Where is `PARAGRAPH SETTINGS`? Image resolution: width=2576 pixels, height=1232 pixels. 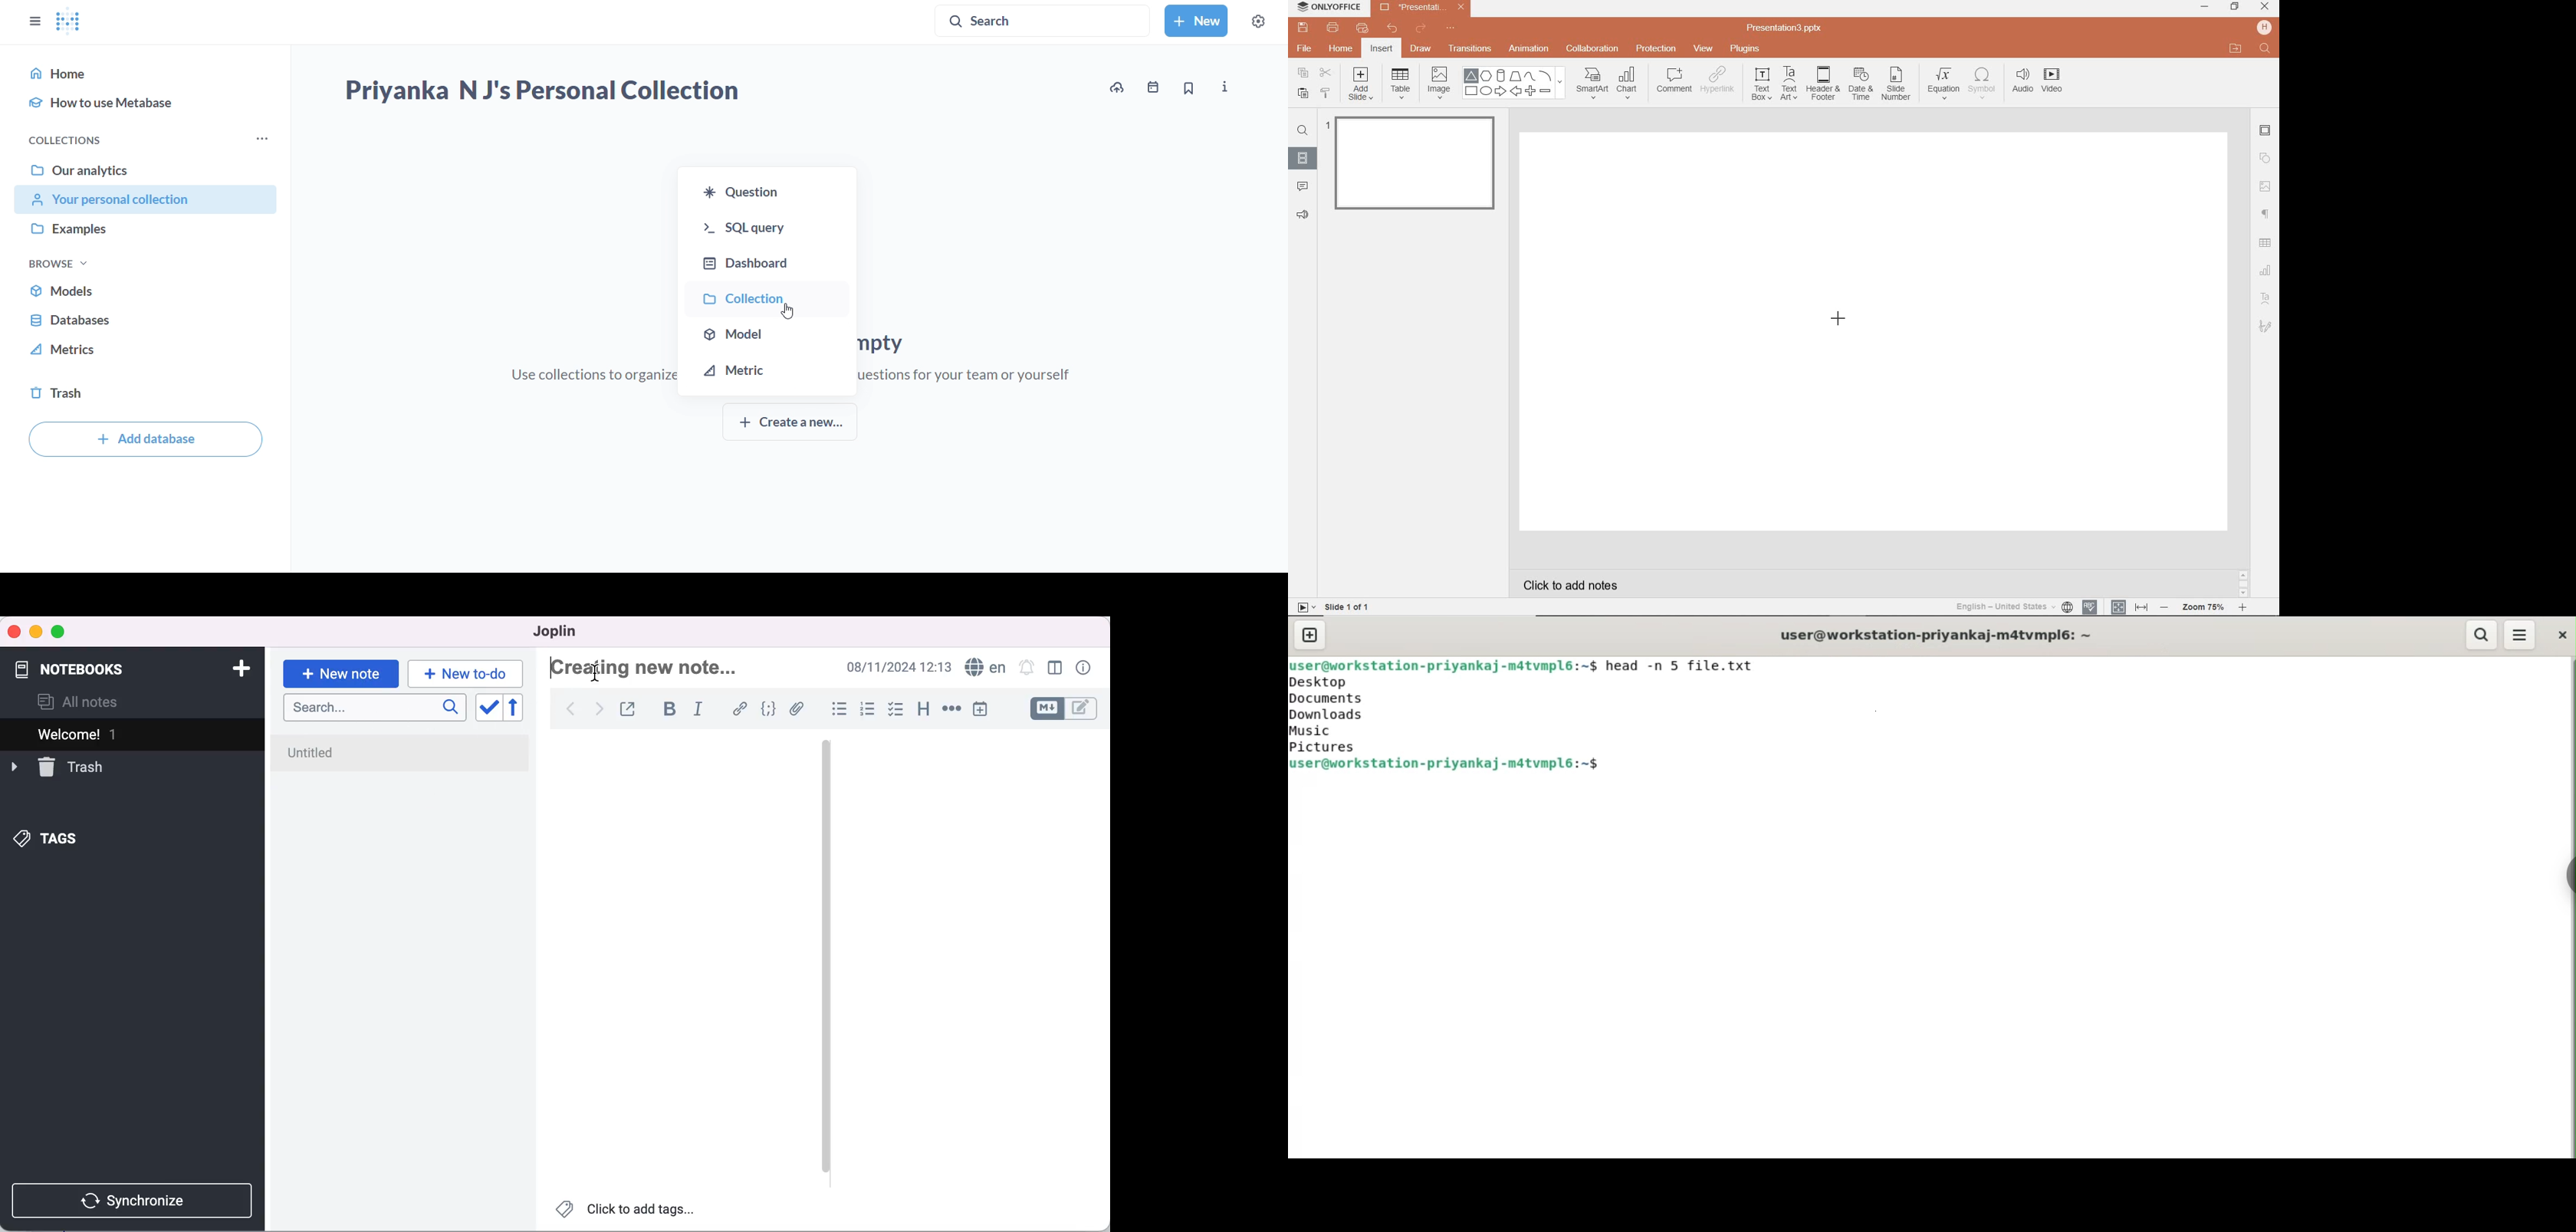
PARAGRAPH SETTINGS is located at coordinates (2266, 214).